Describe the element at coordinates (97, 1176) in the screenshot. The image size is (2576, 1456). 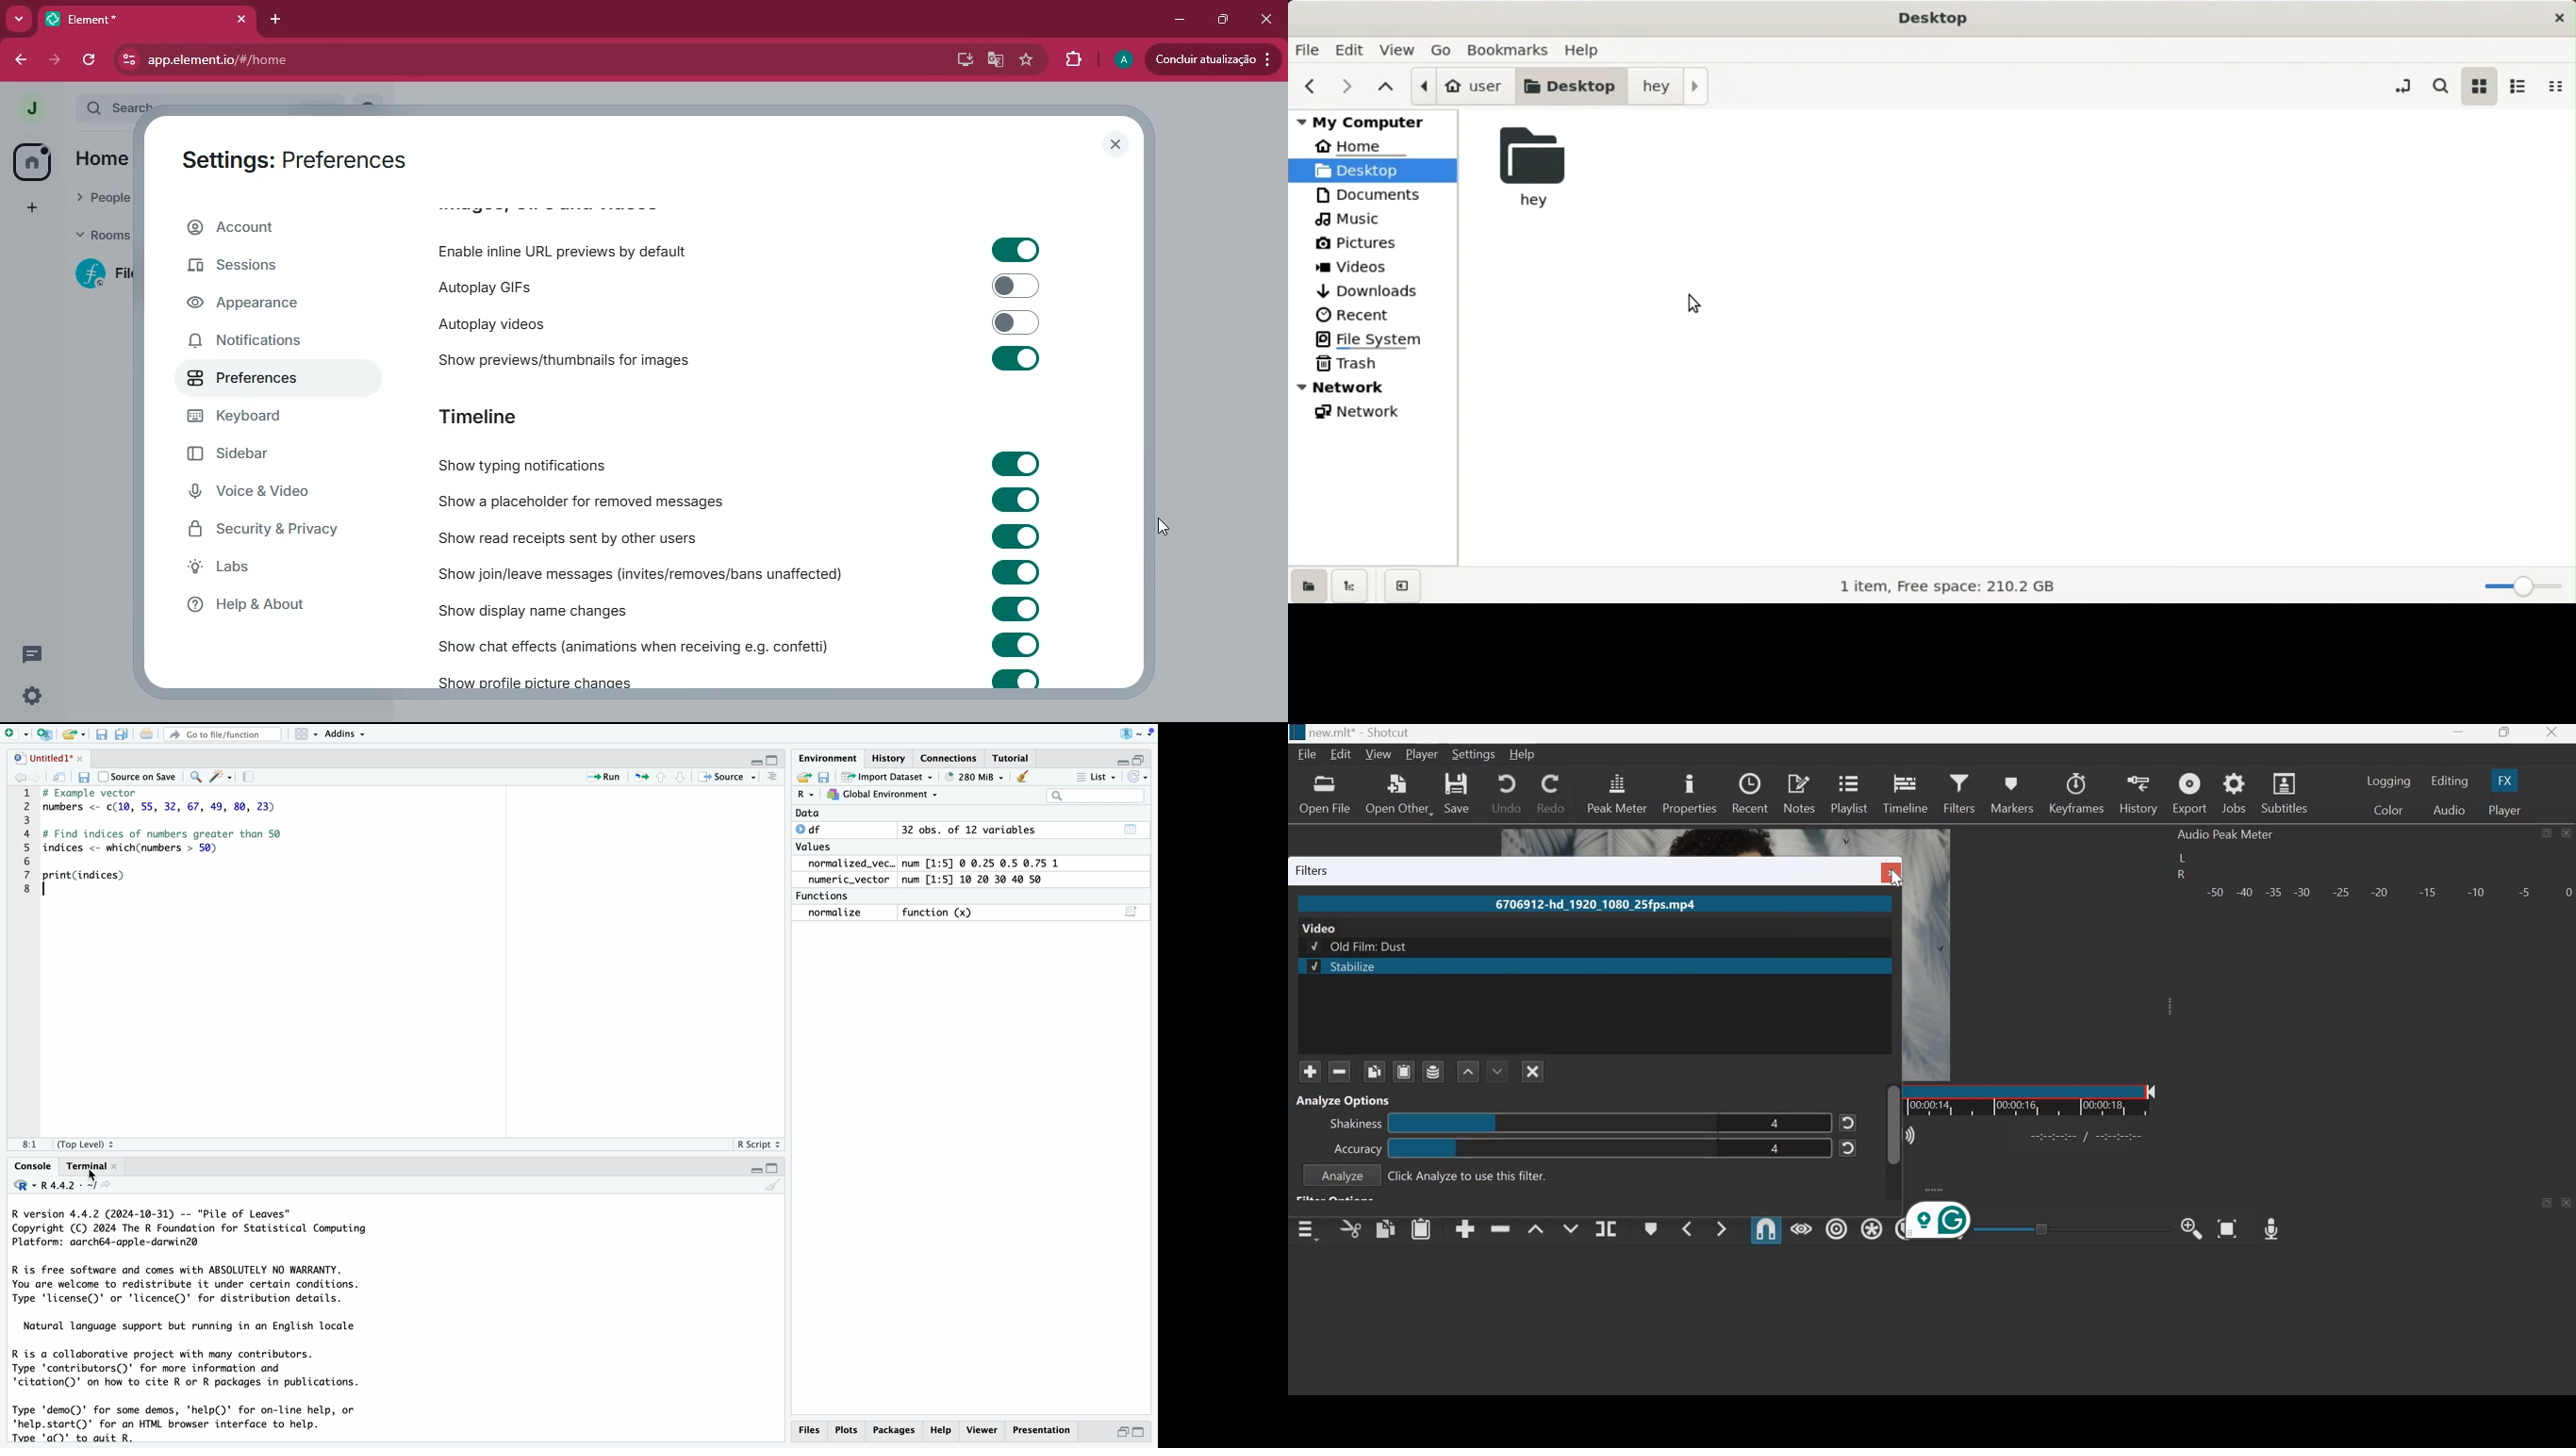
I see `CURSOR` at that location.